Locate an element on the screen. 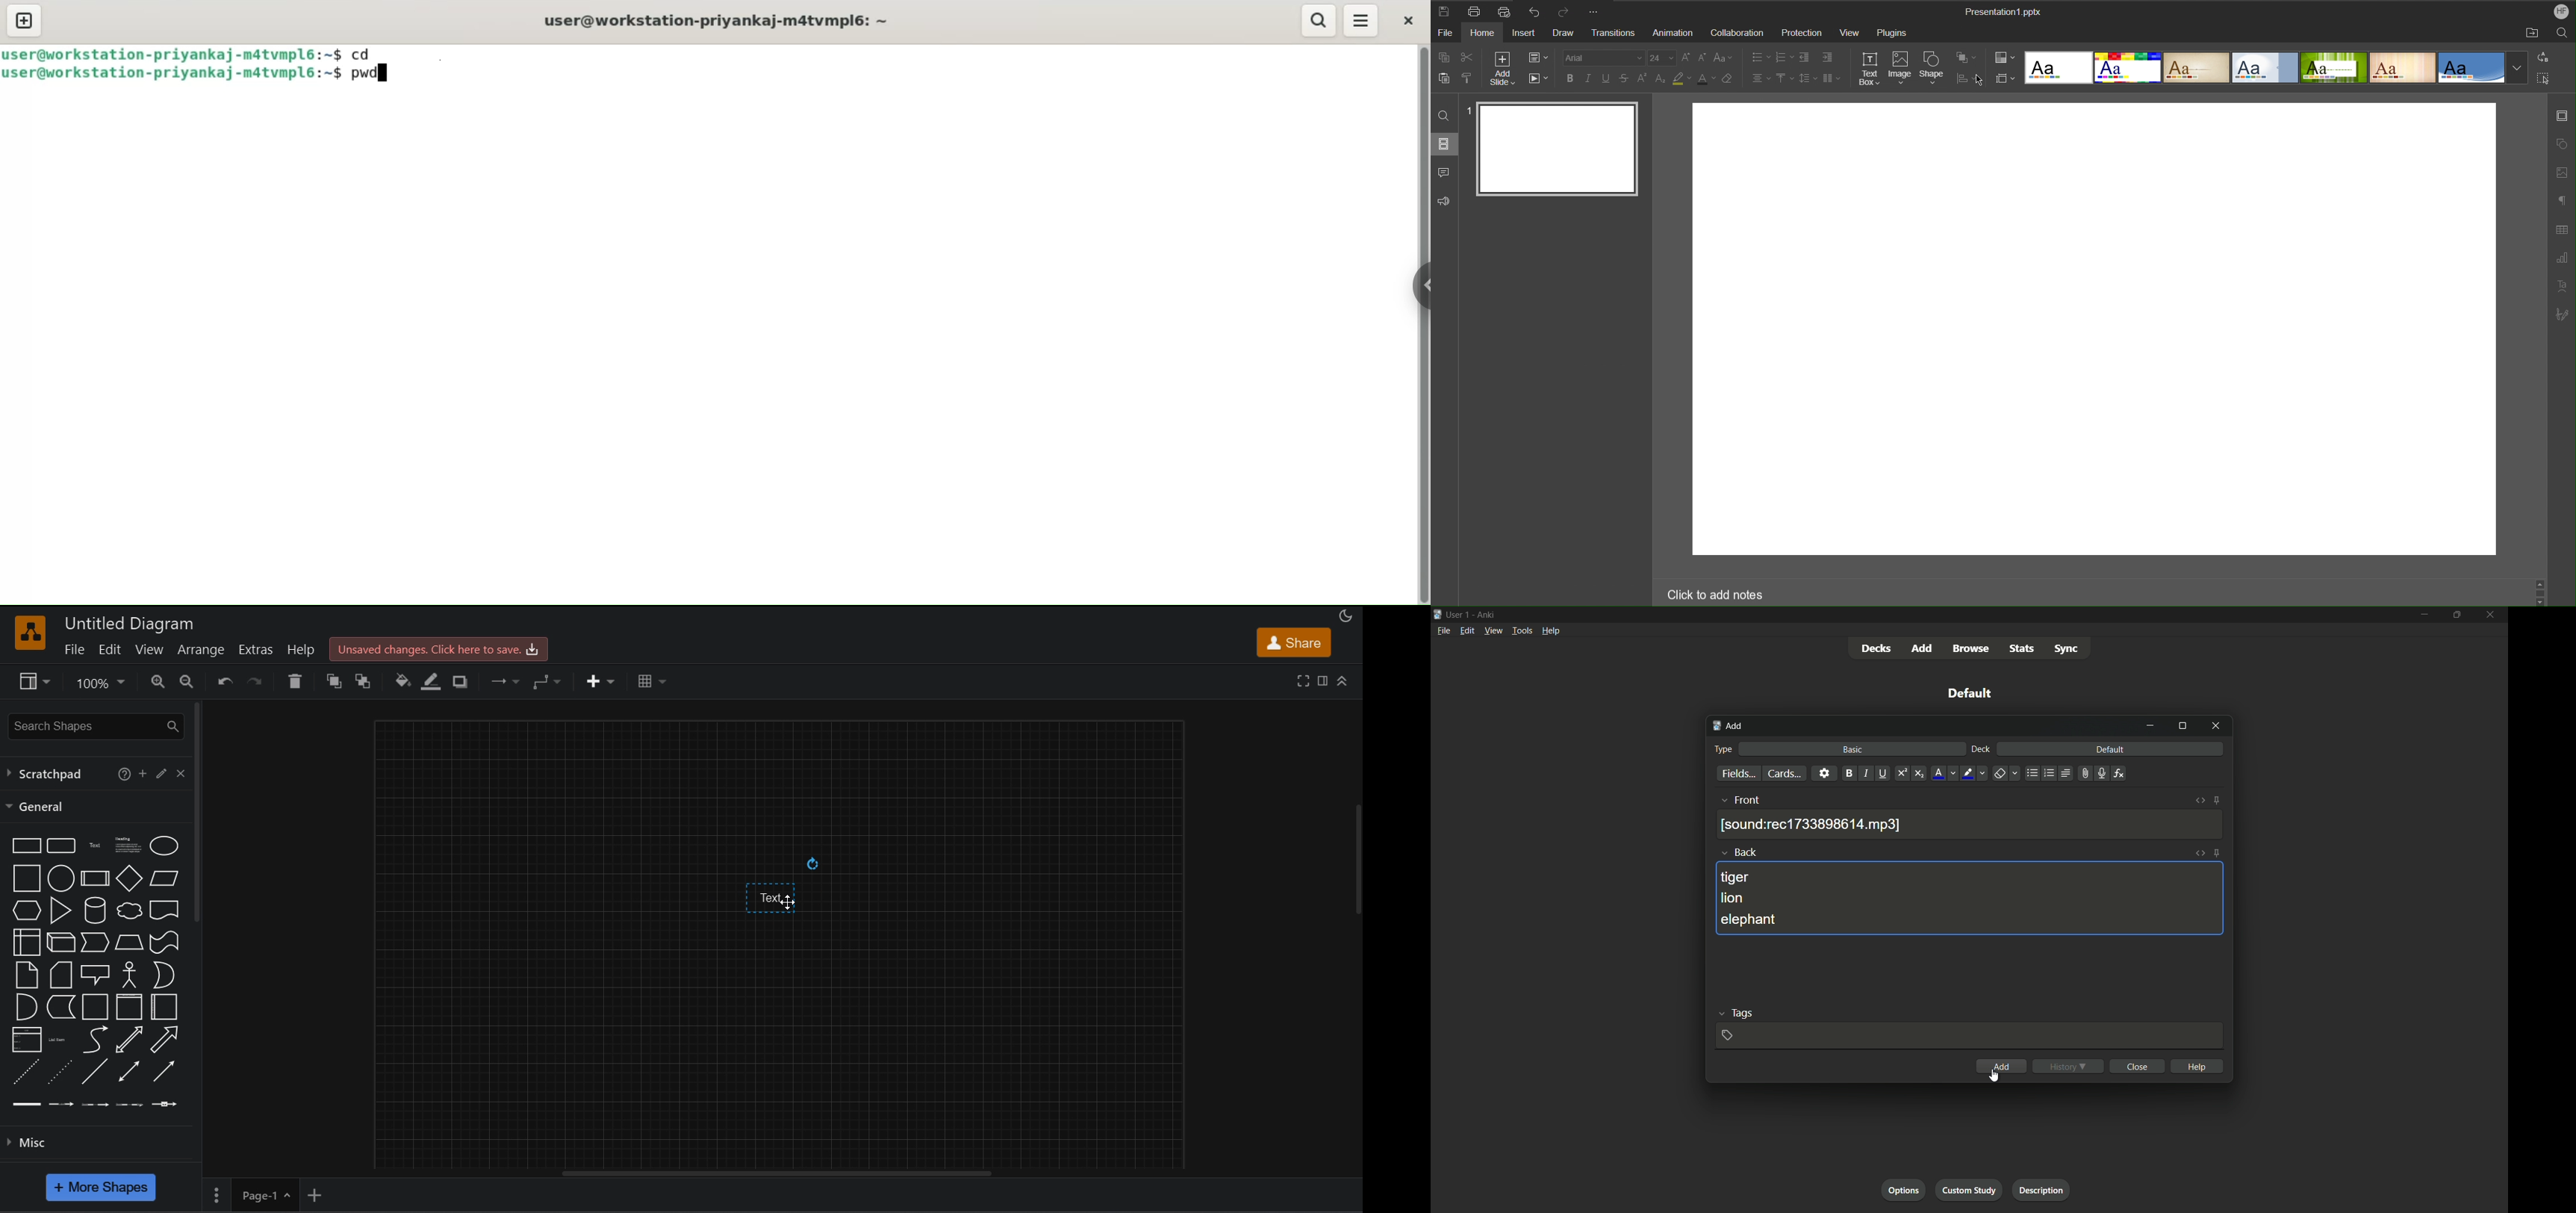 The width and height of the screenshot is (2576, 1232). Strikethrough is located at coordinates (1624, 80).